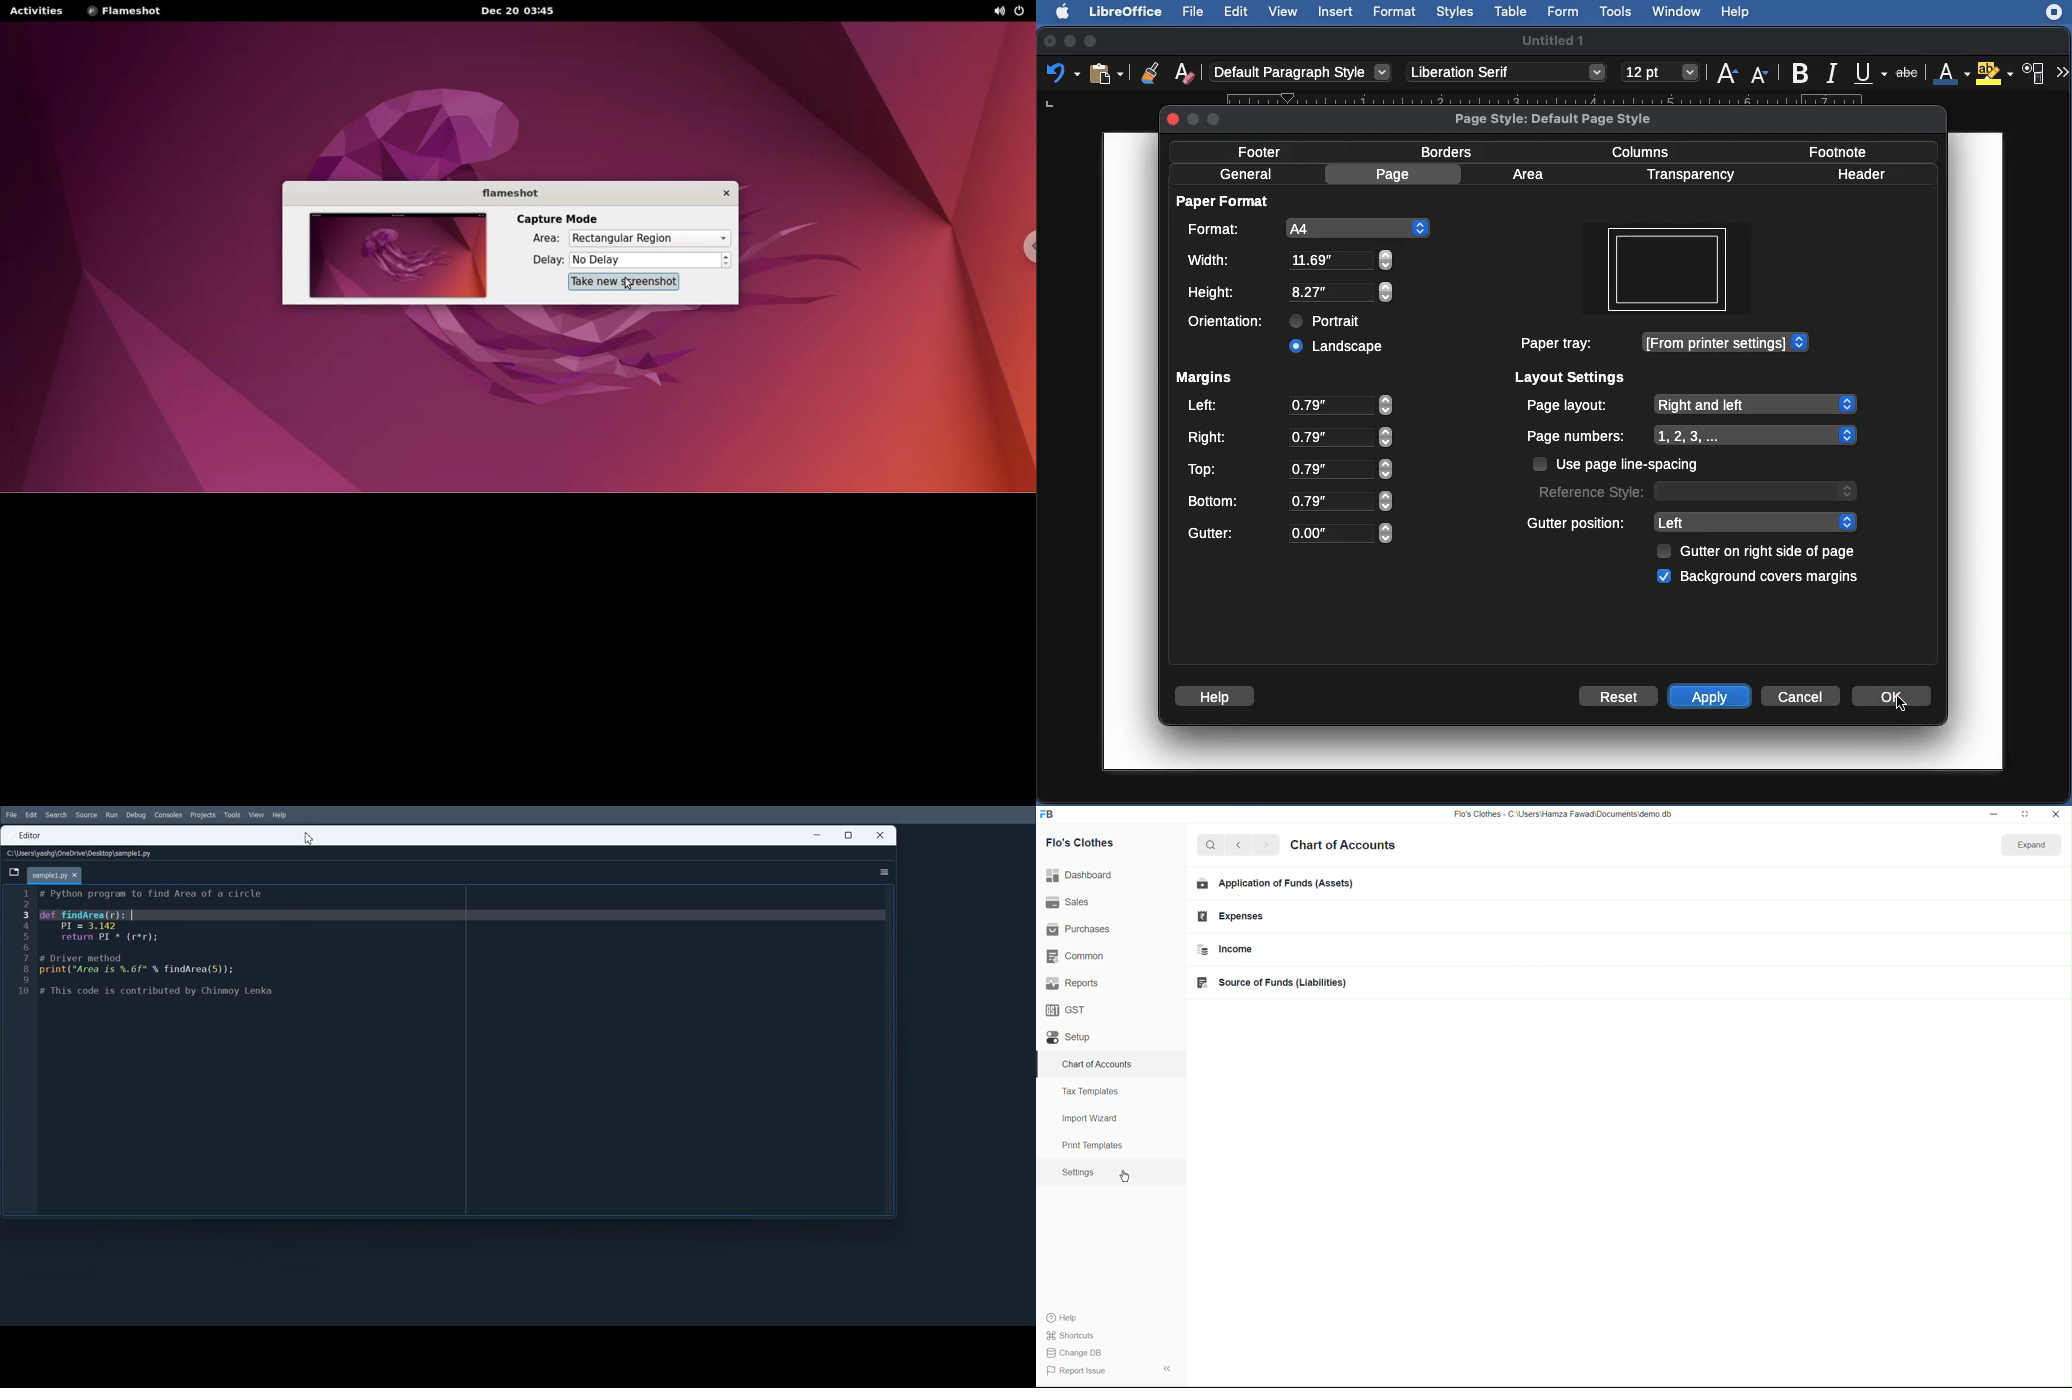  What do you see at coordinates (1562, 815) in the screenshot?
I see `Flo's Clothes - C:\Users\Hamza Fawad\Documents\demo db` at bounding box center [1562, 815].